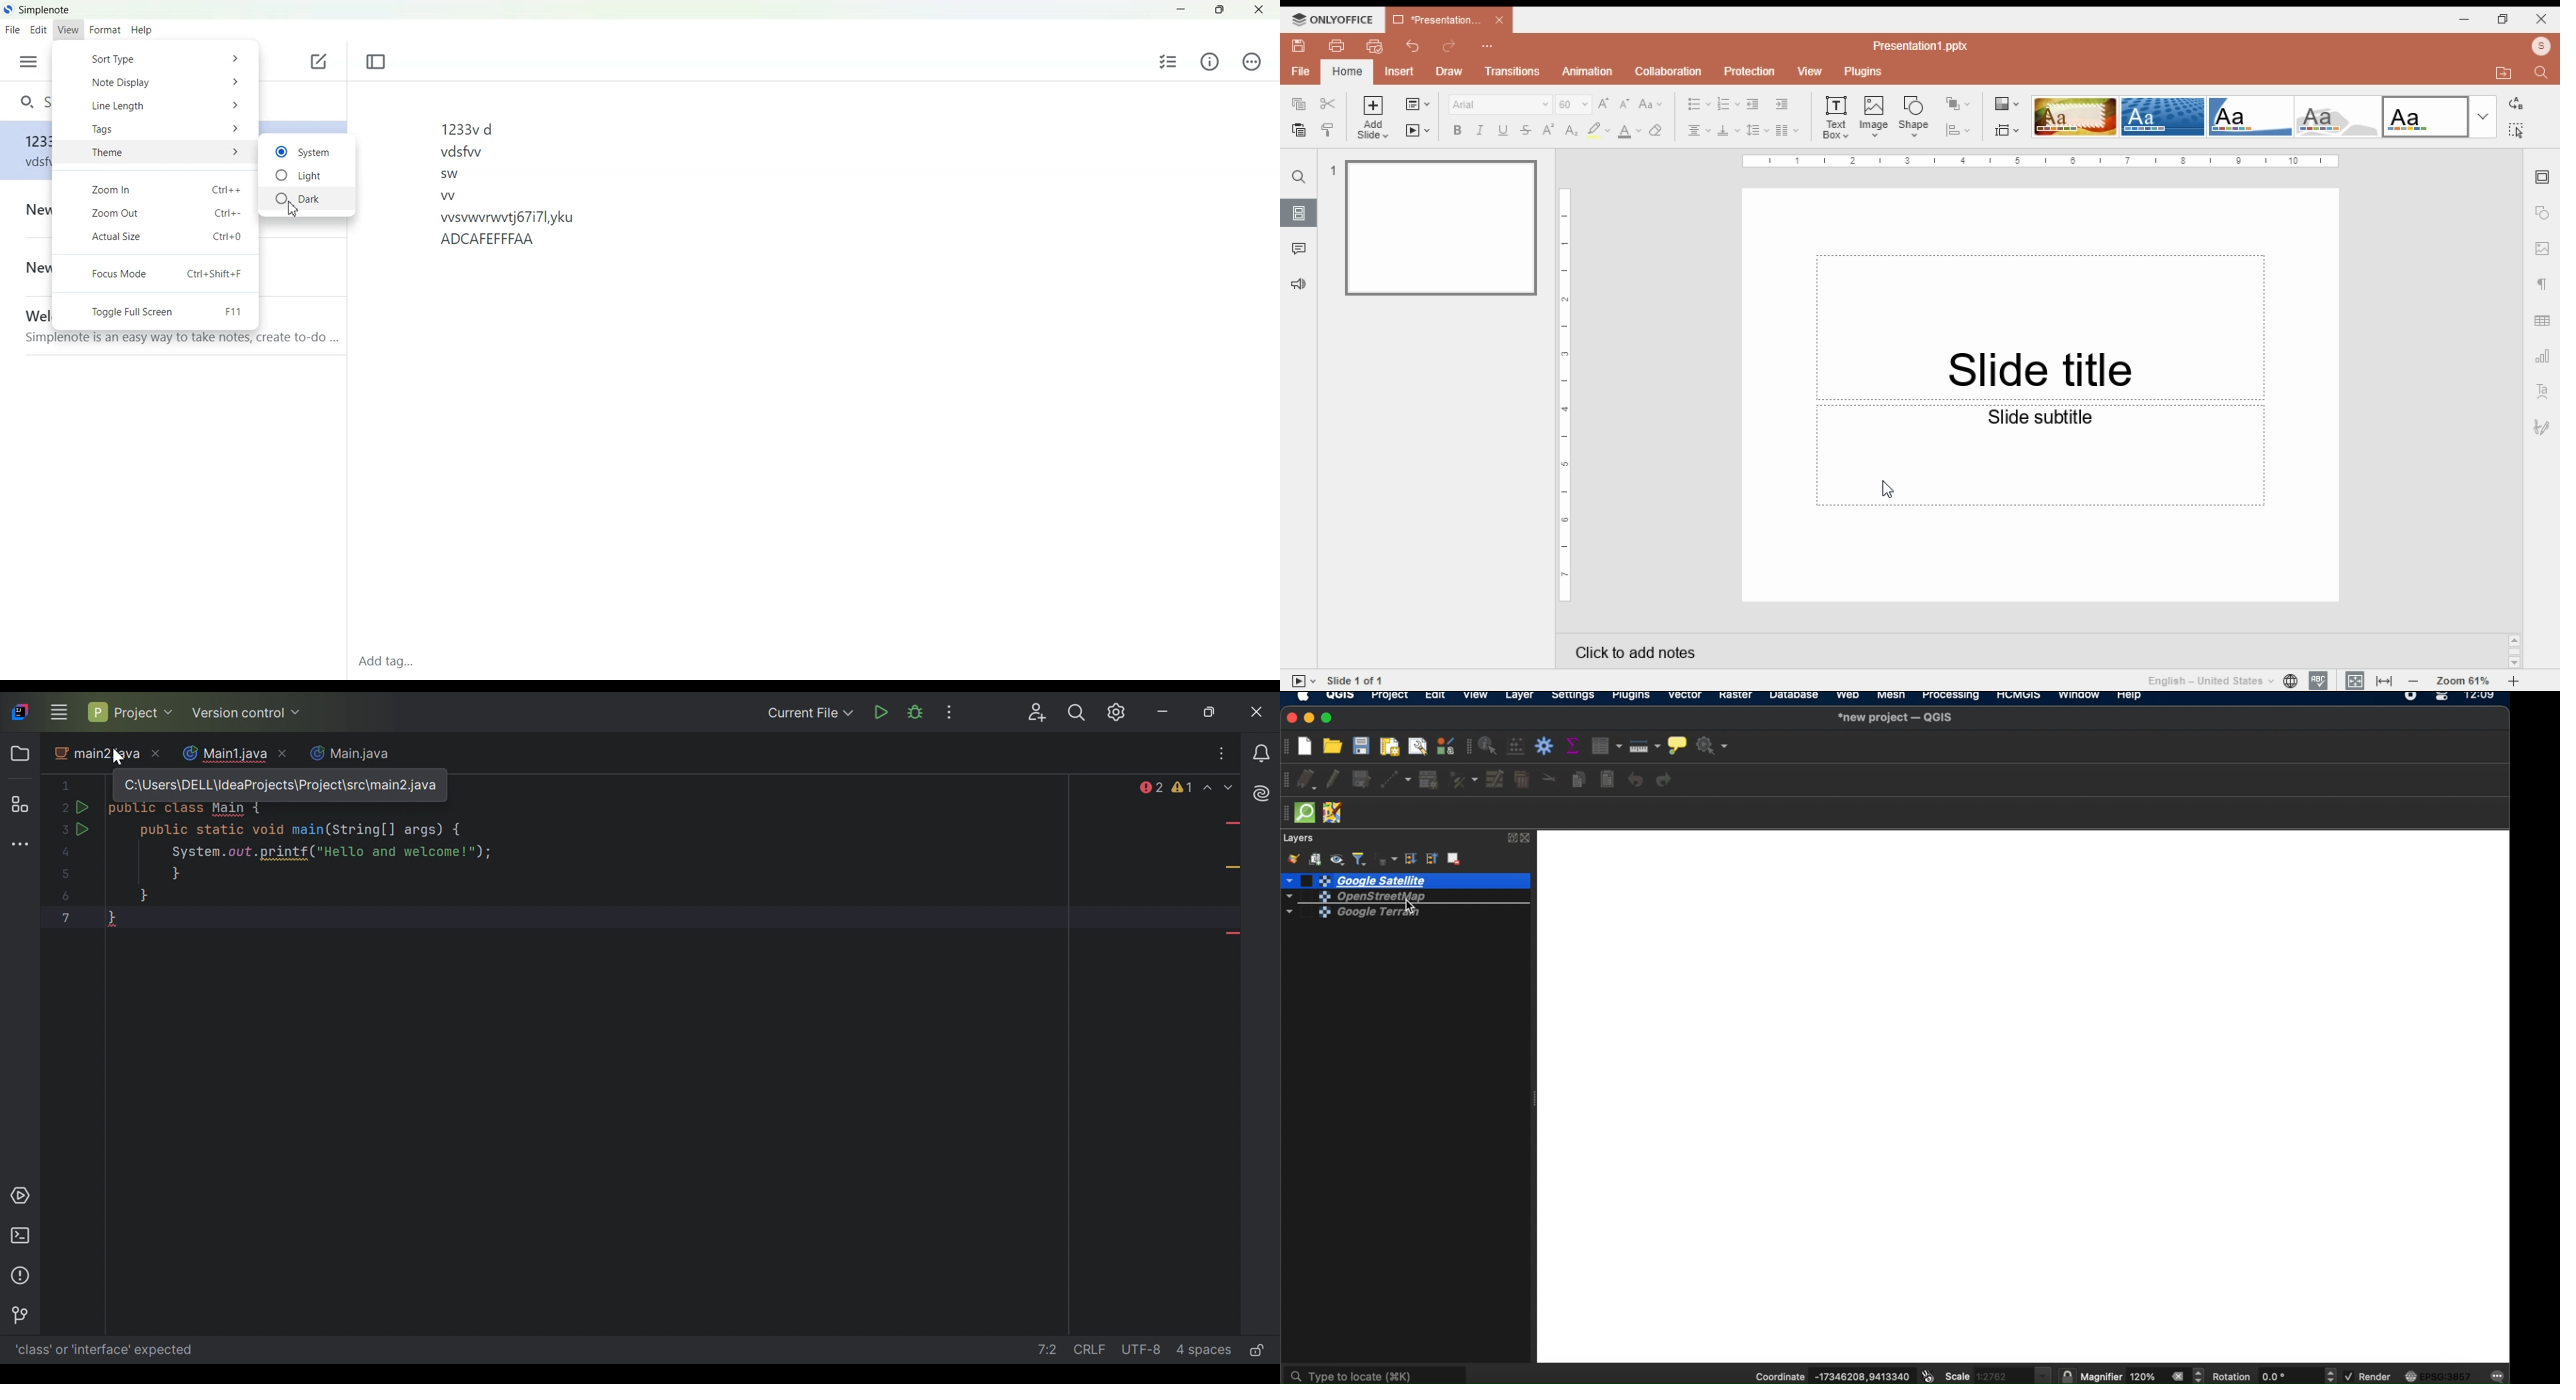  What do you see at coordinates (1414, 46) in the screenshot?
I see `undo` at bounding box center [1414, 46].